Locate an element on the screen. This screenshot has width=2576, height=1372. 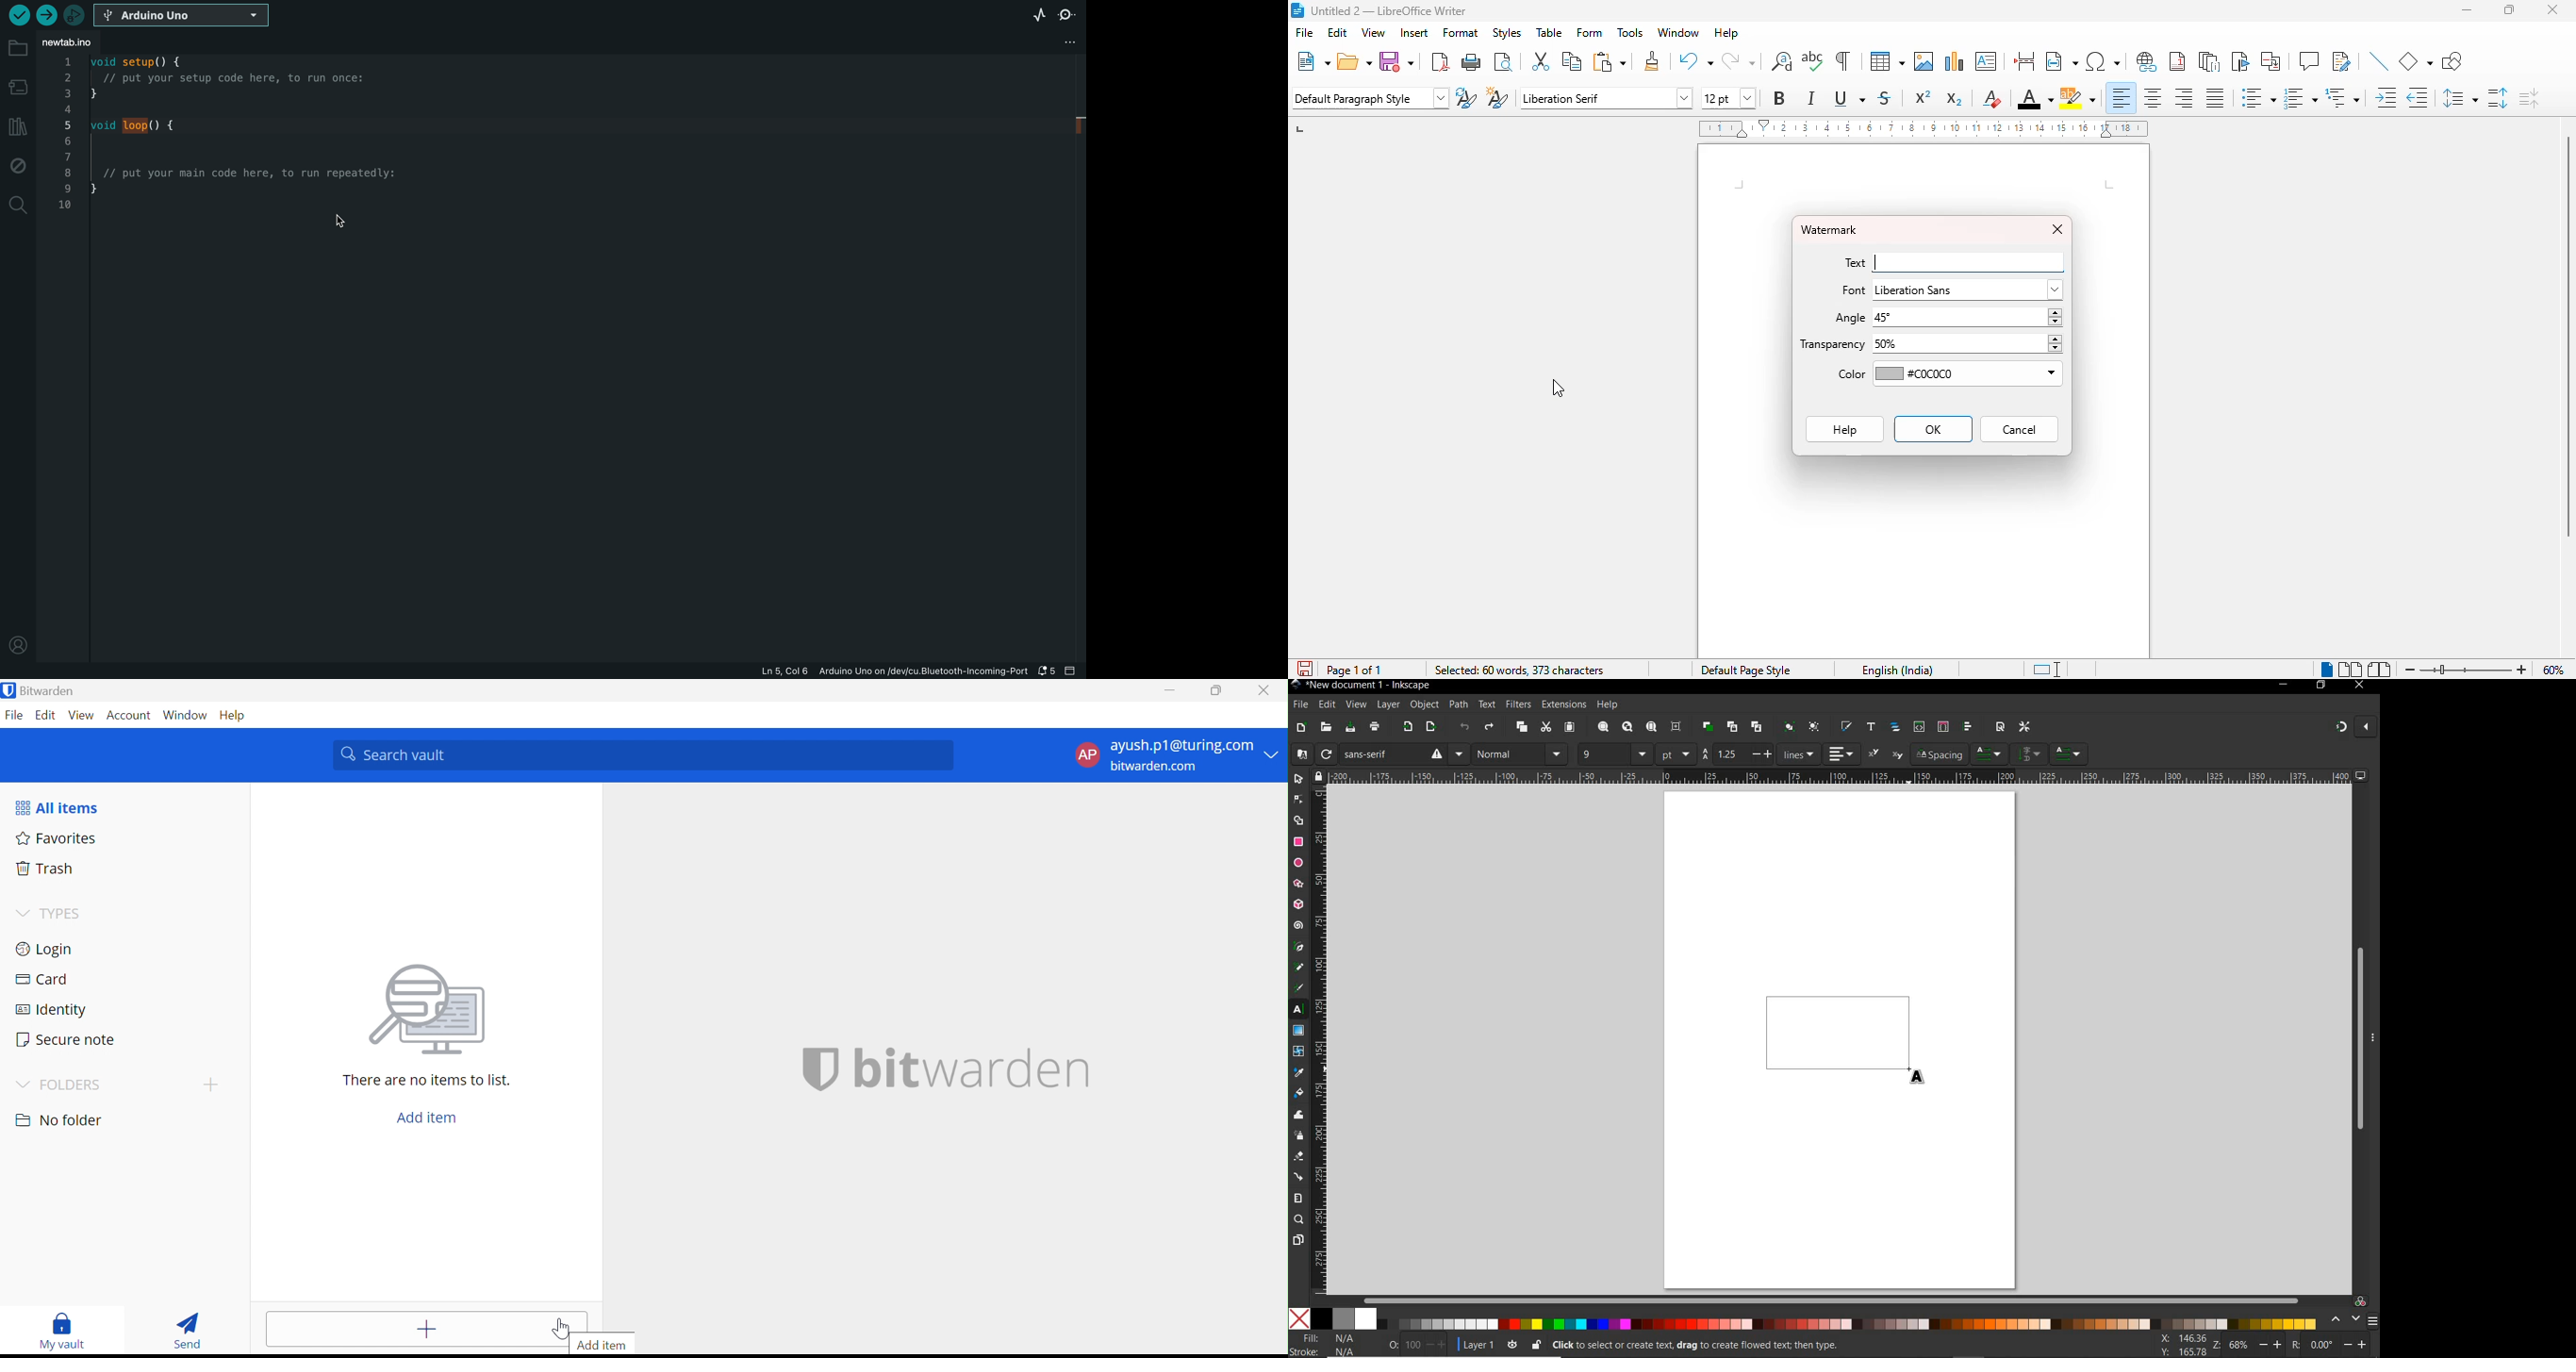
justified is located at coordinates (2214, 98).